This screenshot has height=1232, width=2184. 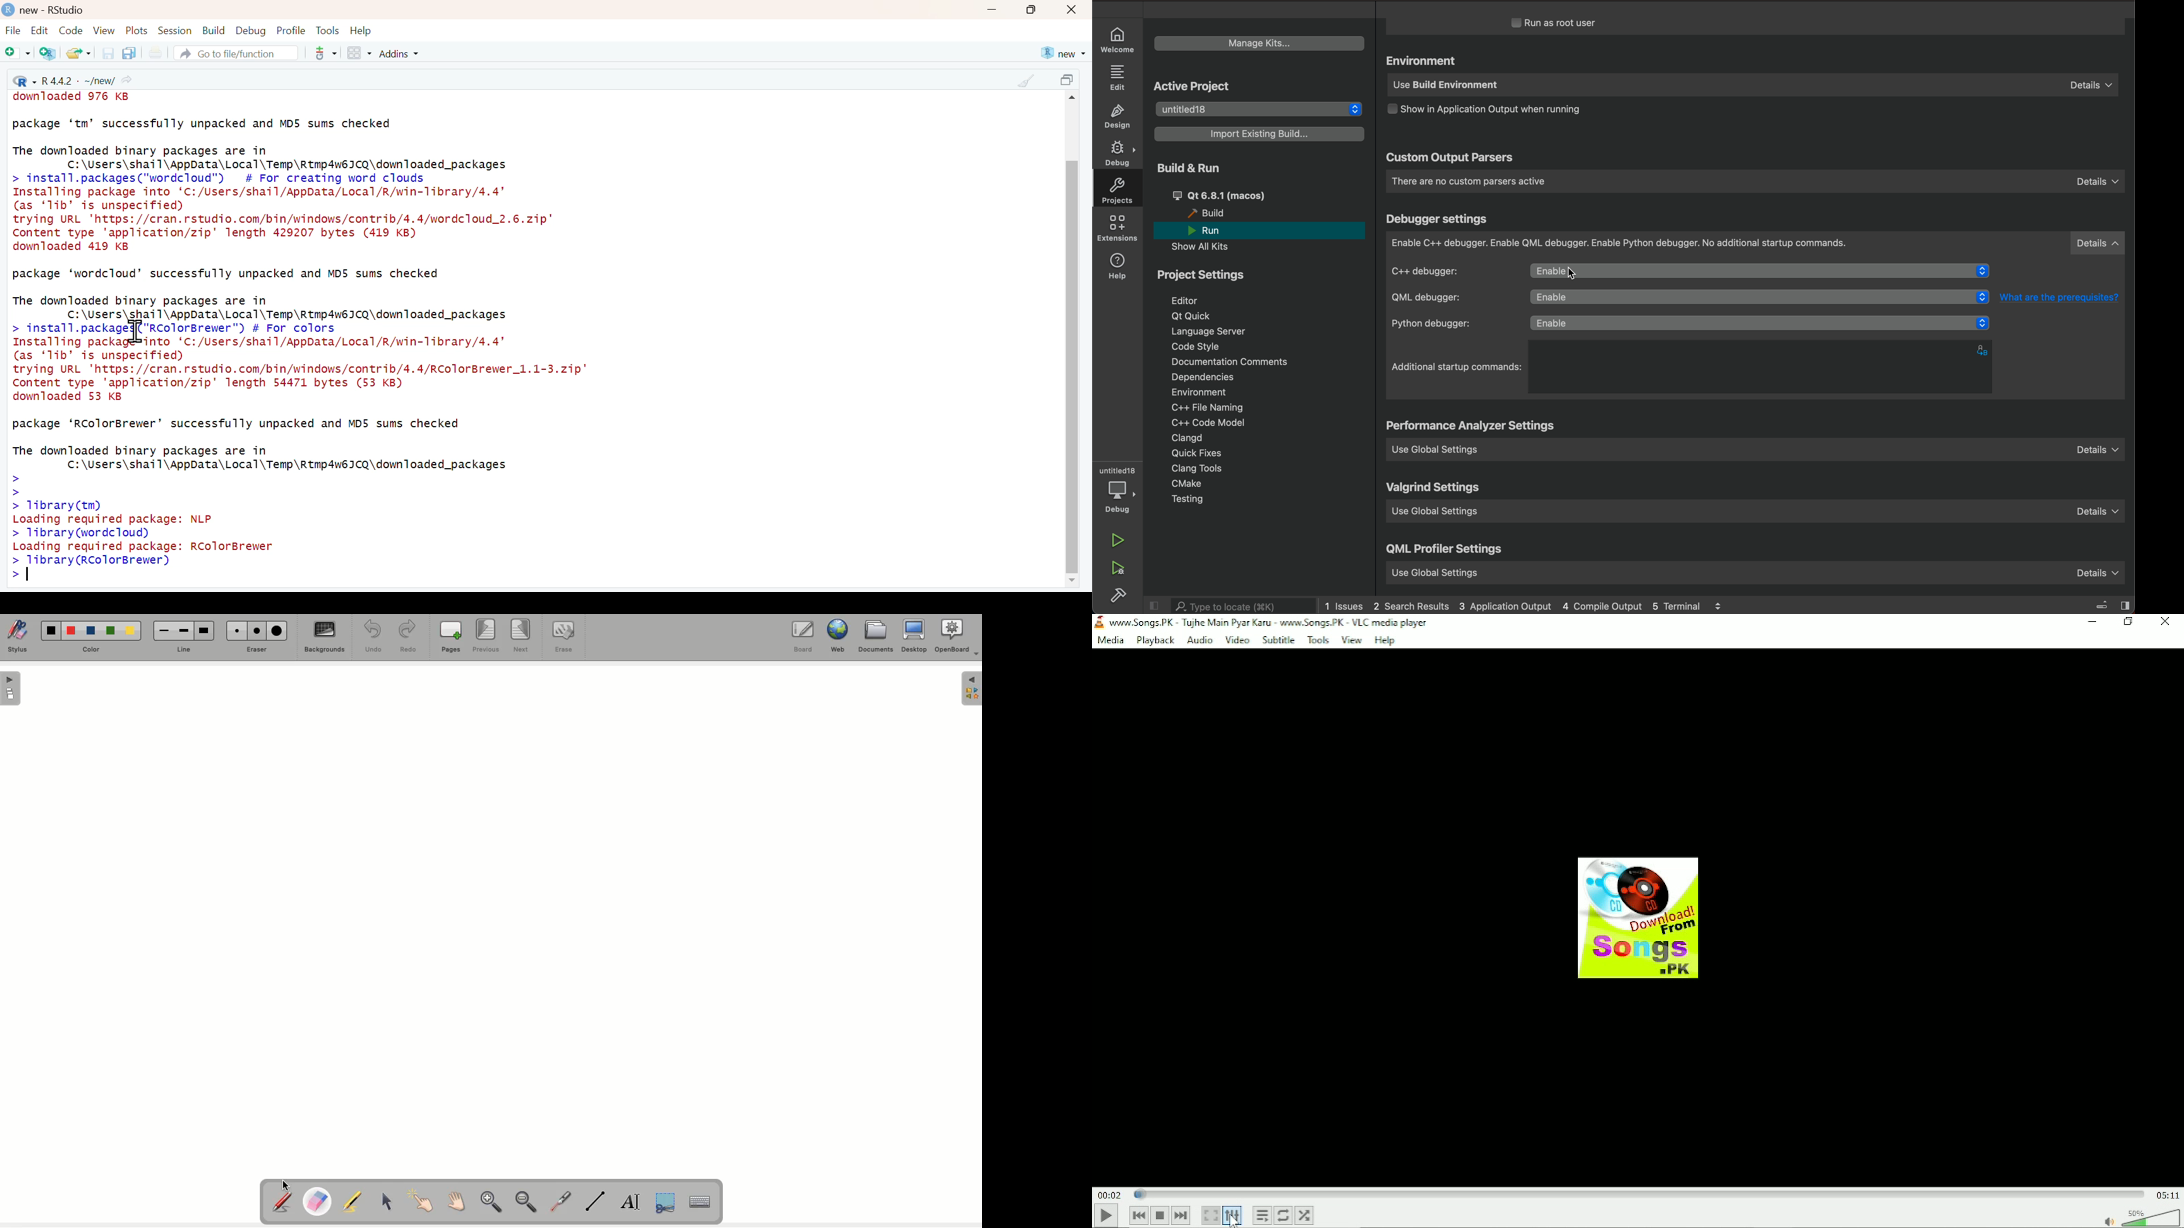 I want to click on Toggle playlist, so click(x=1262, y=1216).